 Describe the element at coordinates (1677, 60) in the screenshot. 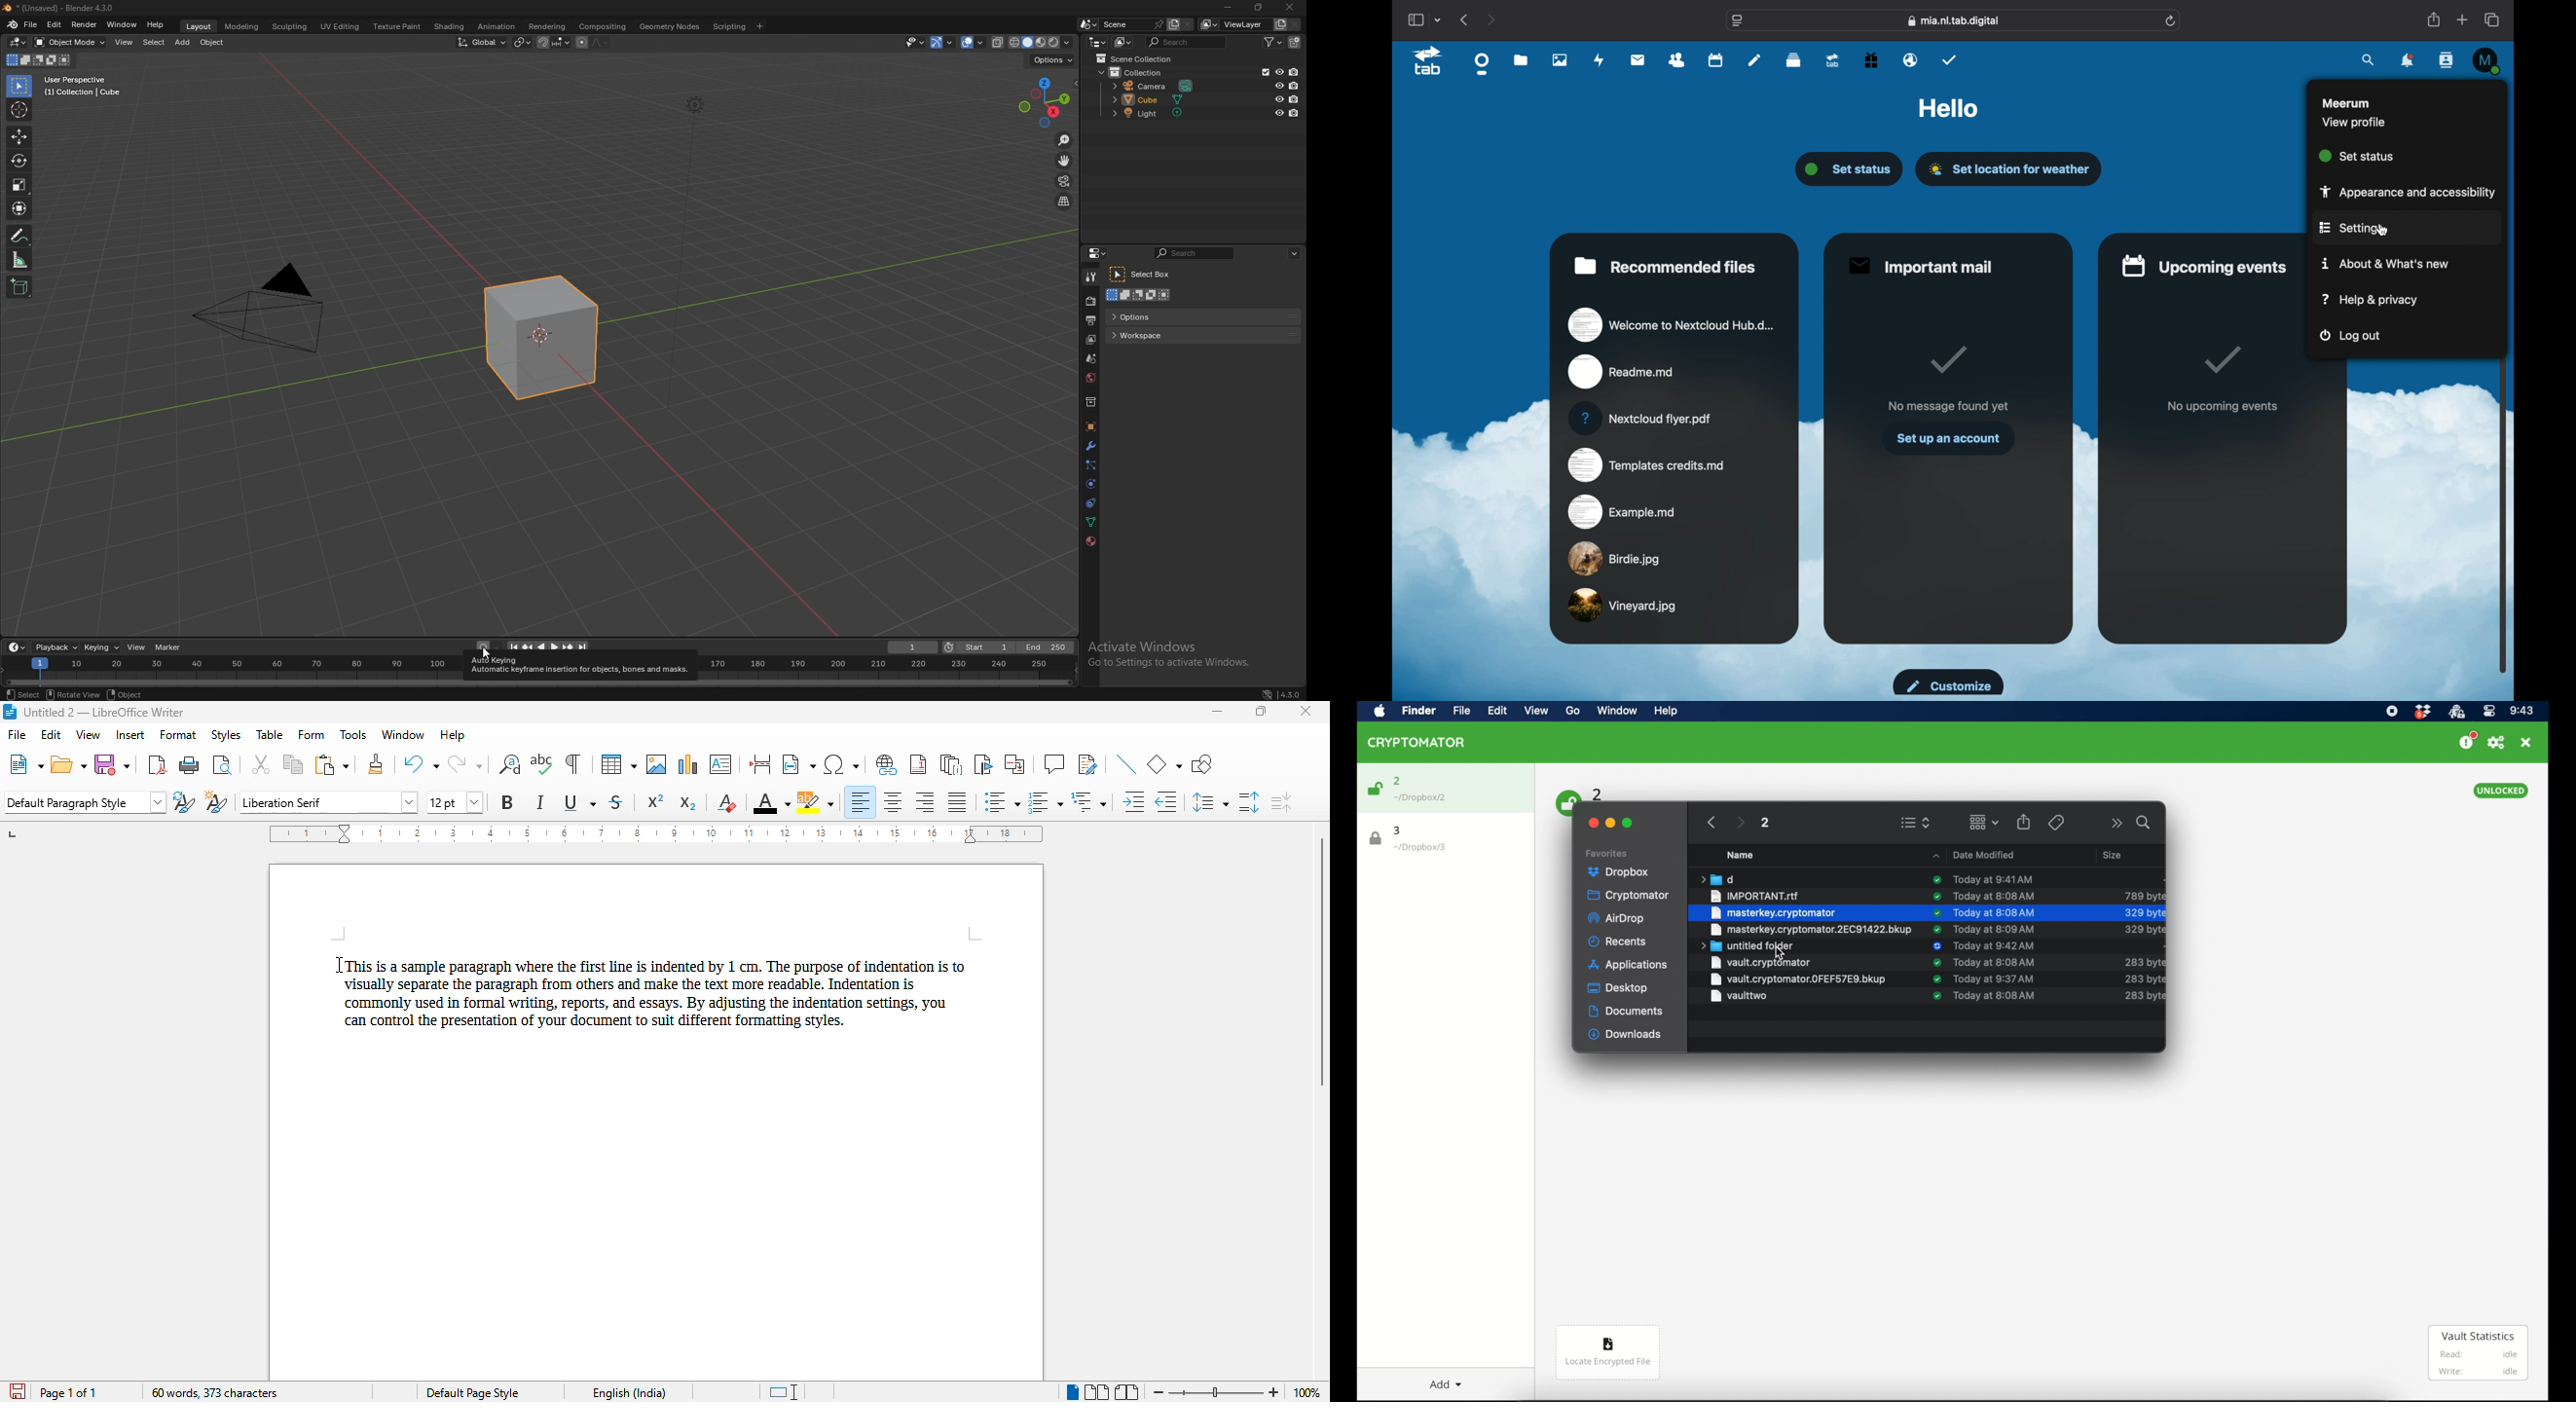

I see `contacts` at that location.